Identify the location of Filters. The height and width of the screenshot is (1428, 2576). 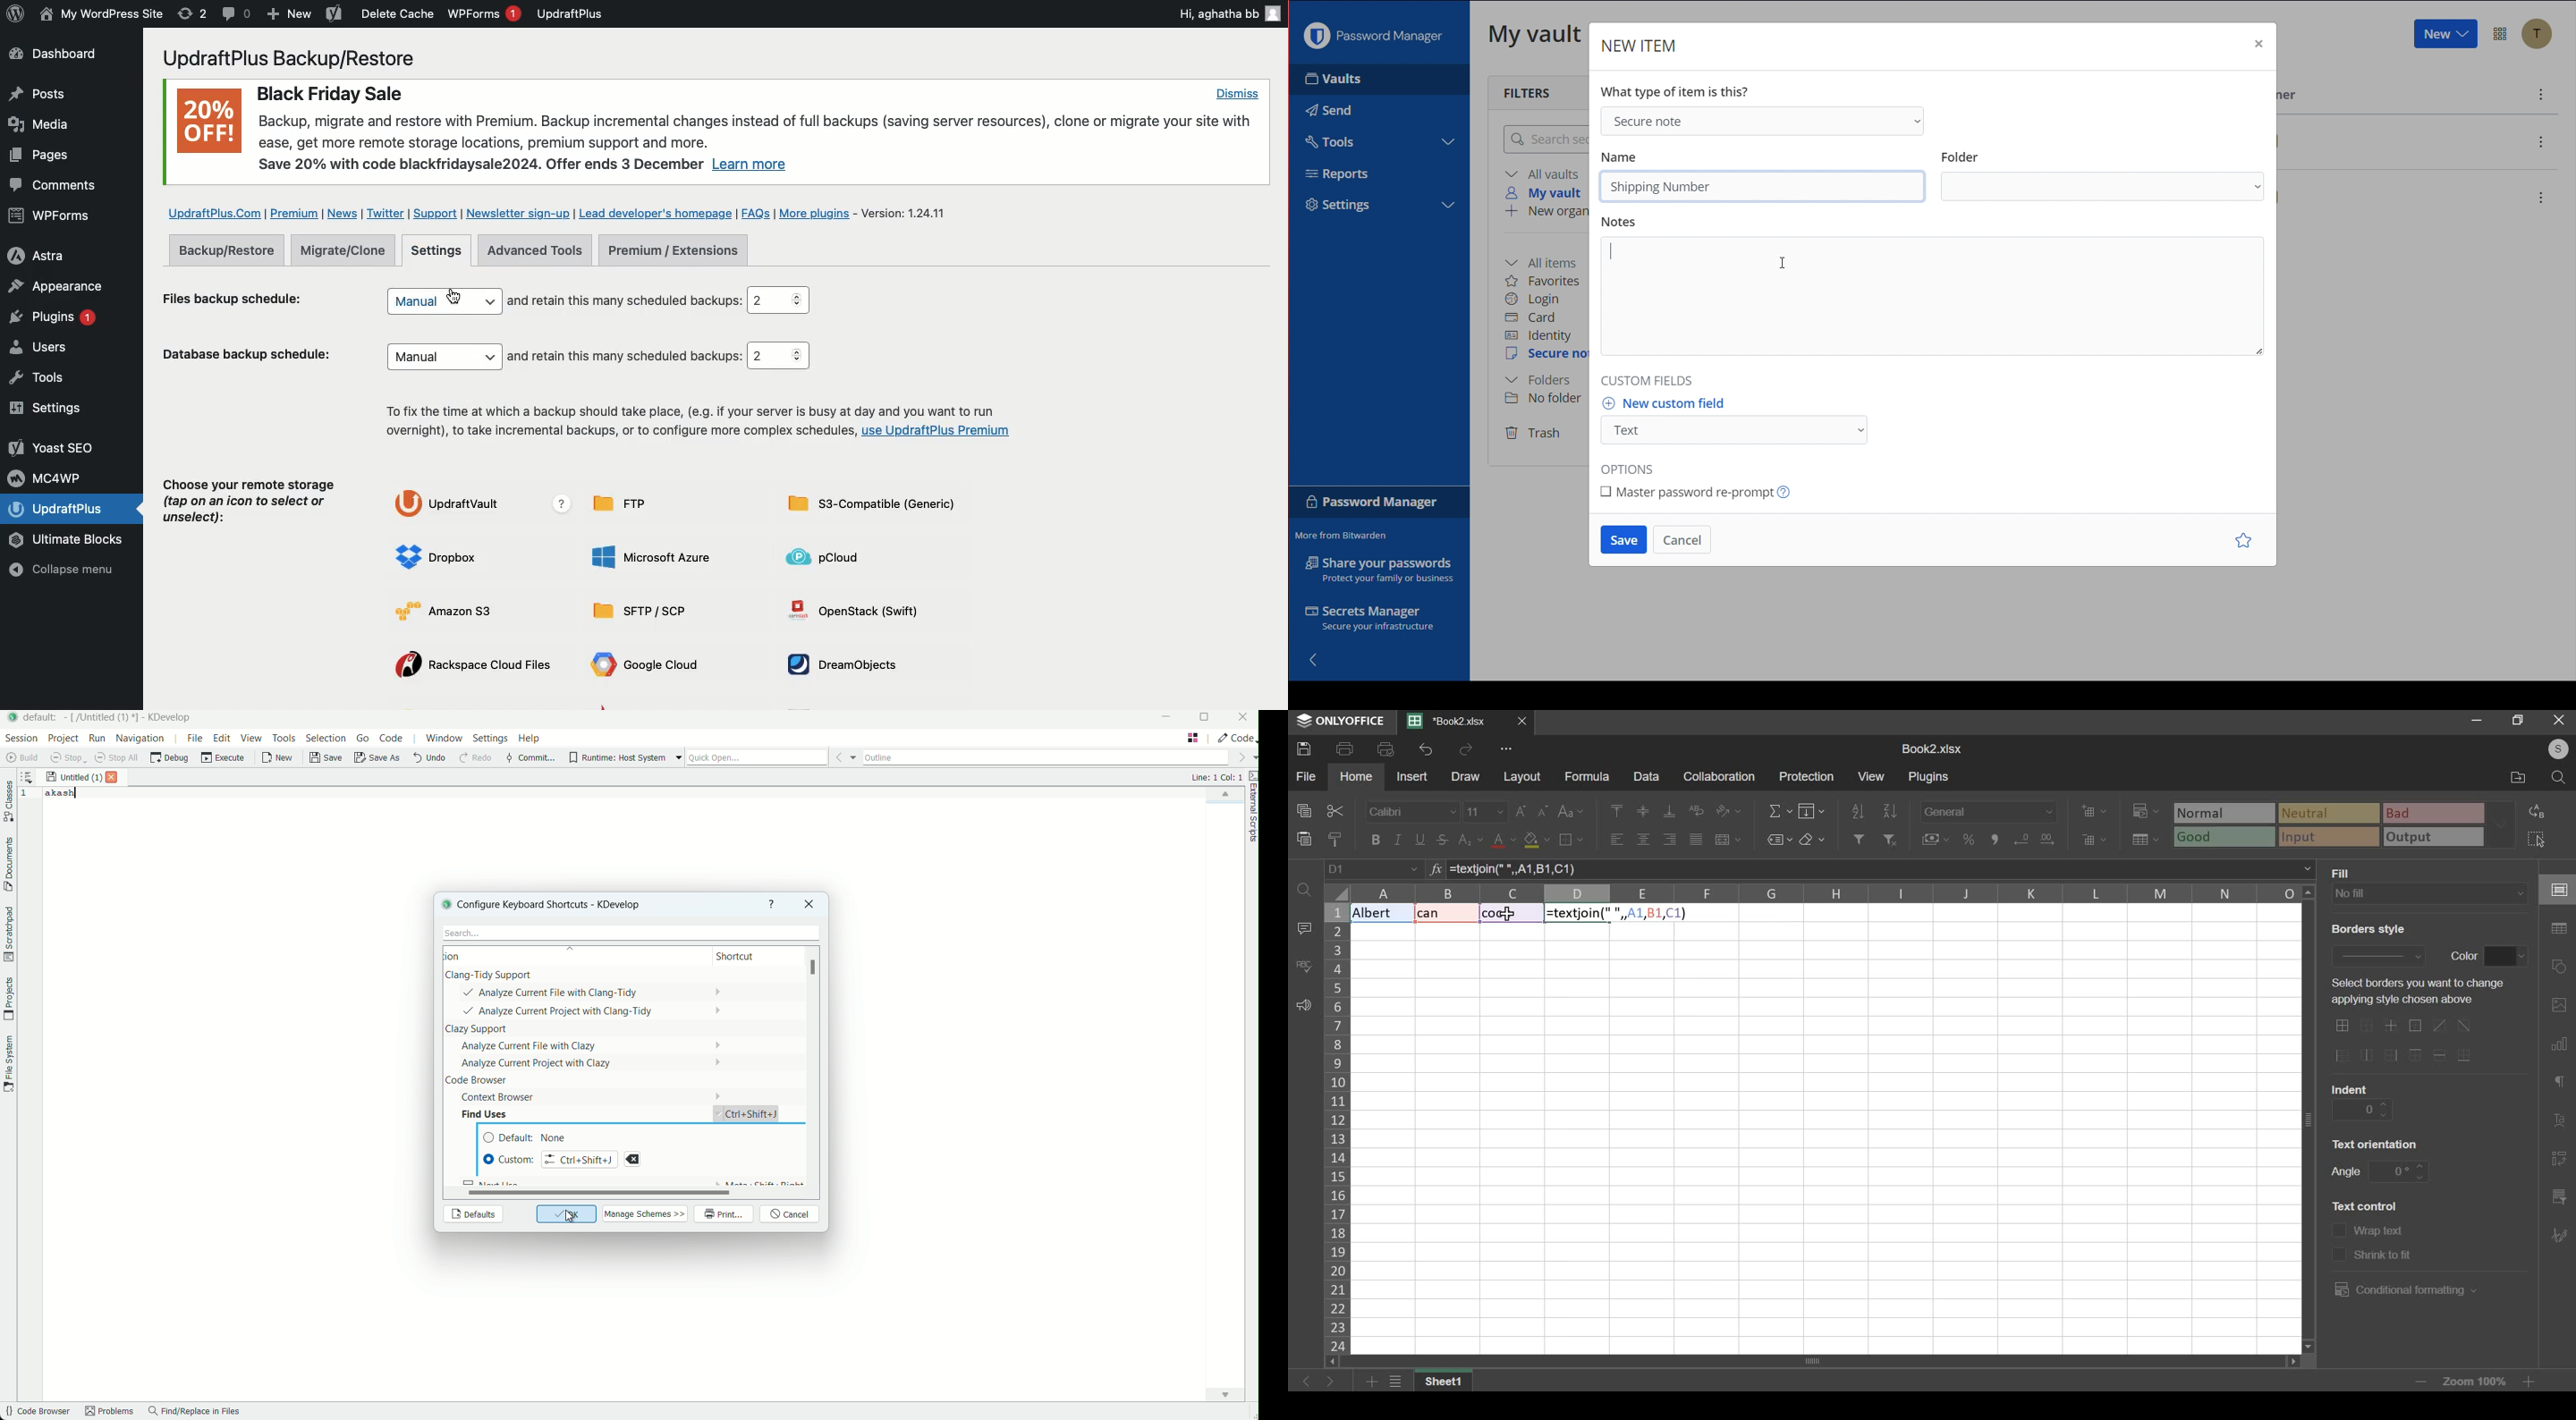
(1525, 92).